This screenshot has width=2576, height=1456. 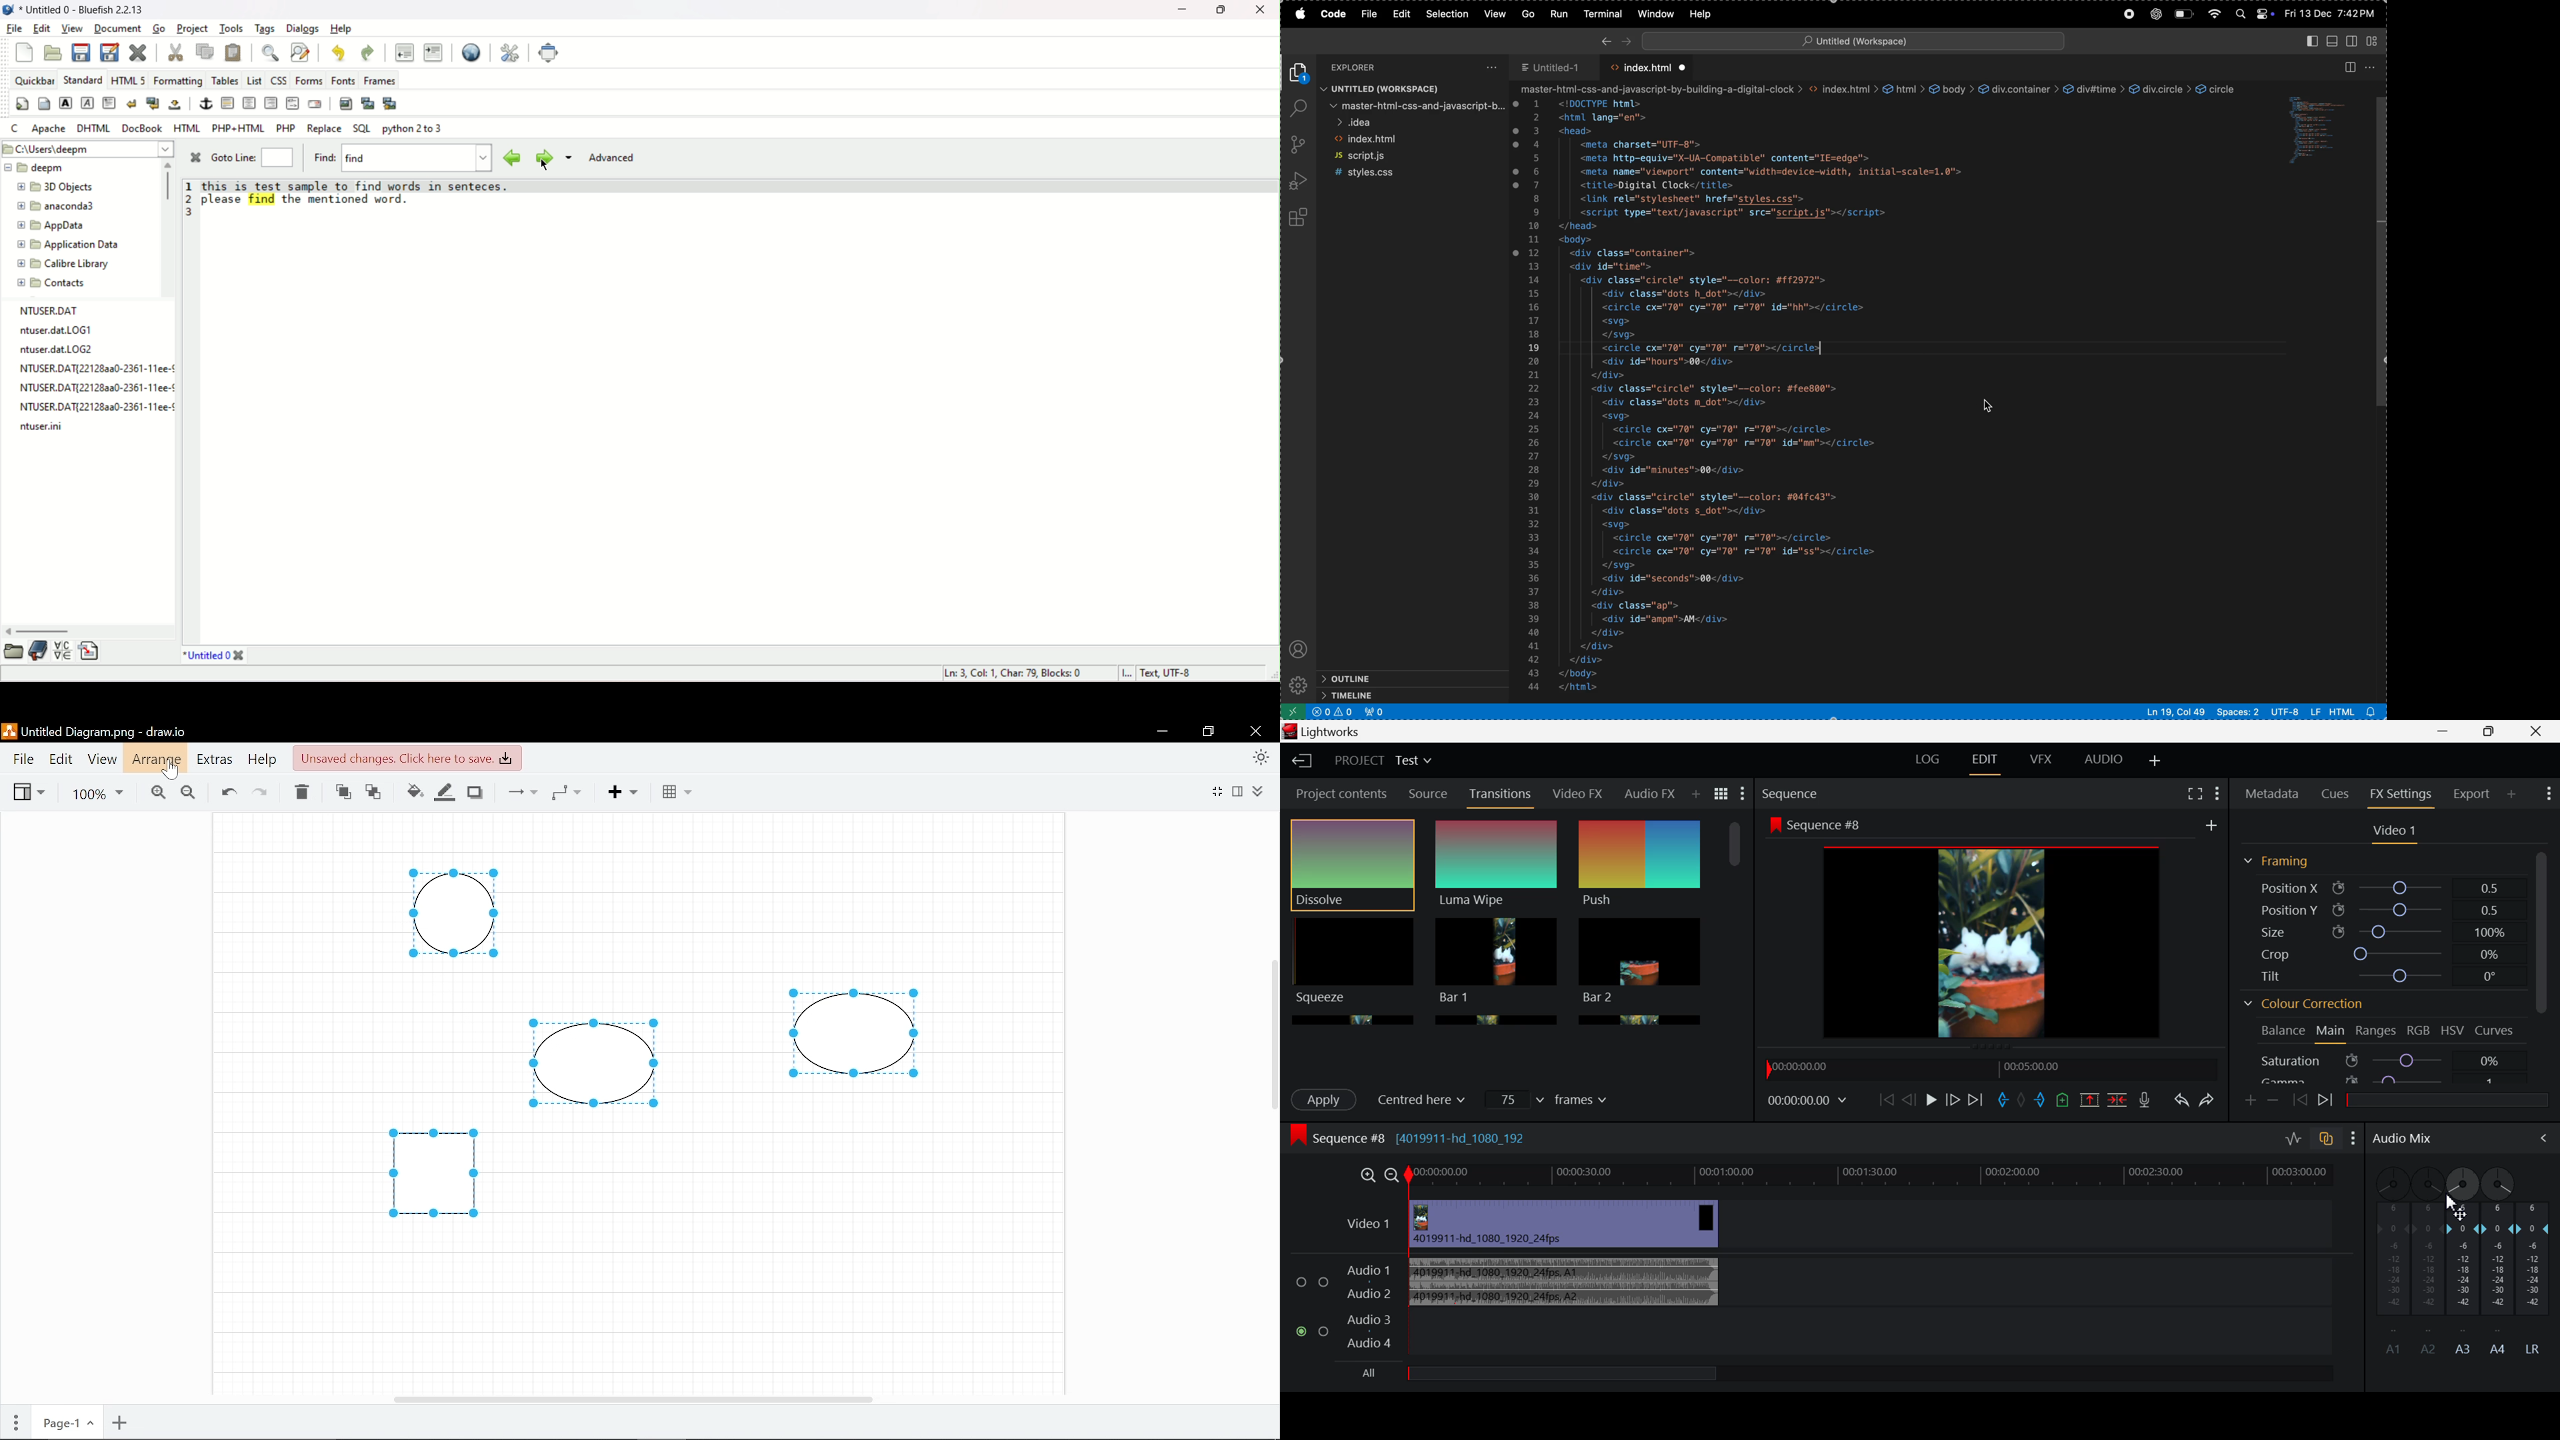 I want to click on Video Input, so click(x=1556, y=1224).